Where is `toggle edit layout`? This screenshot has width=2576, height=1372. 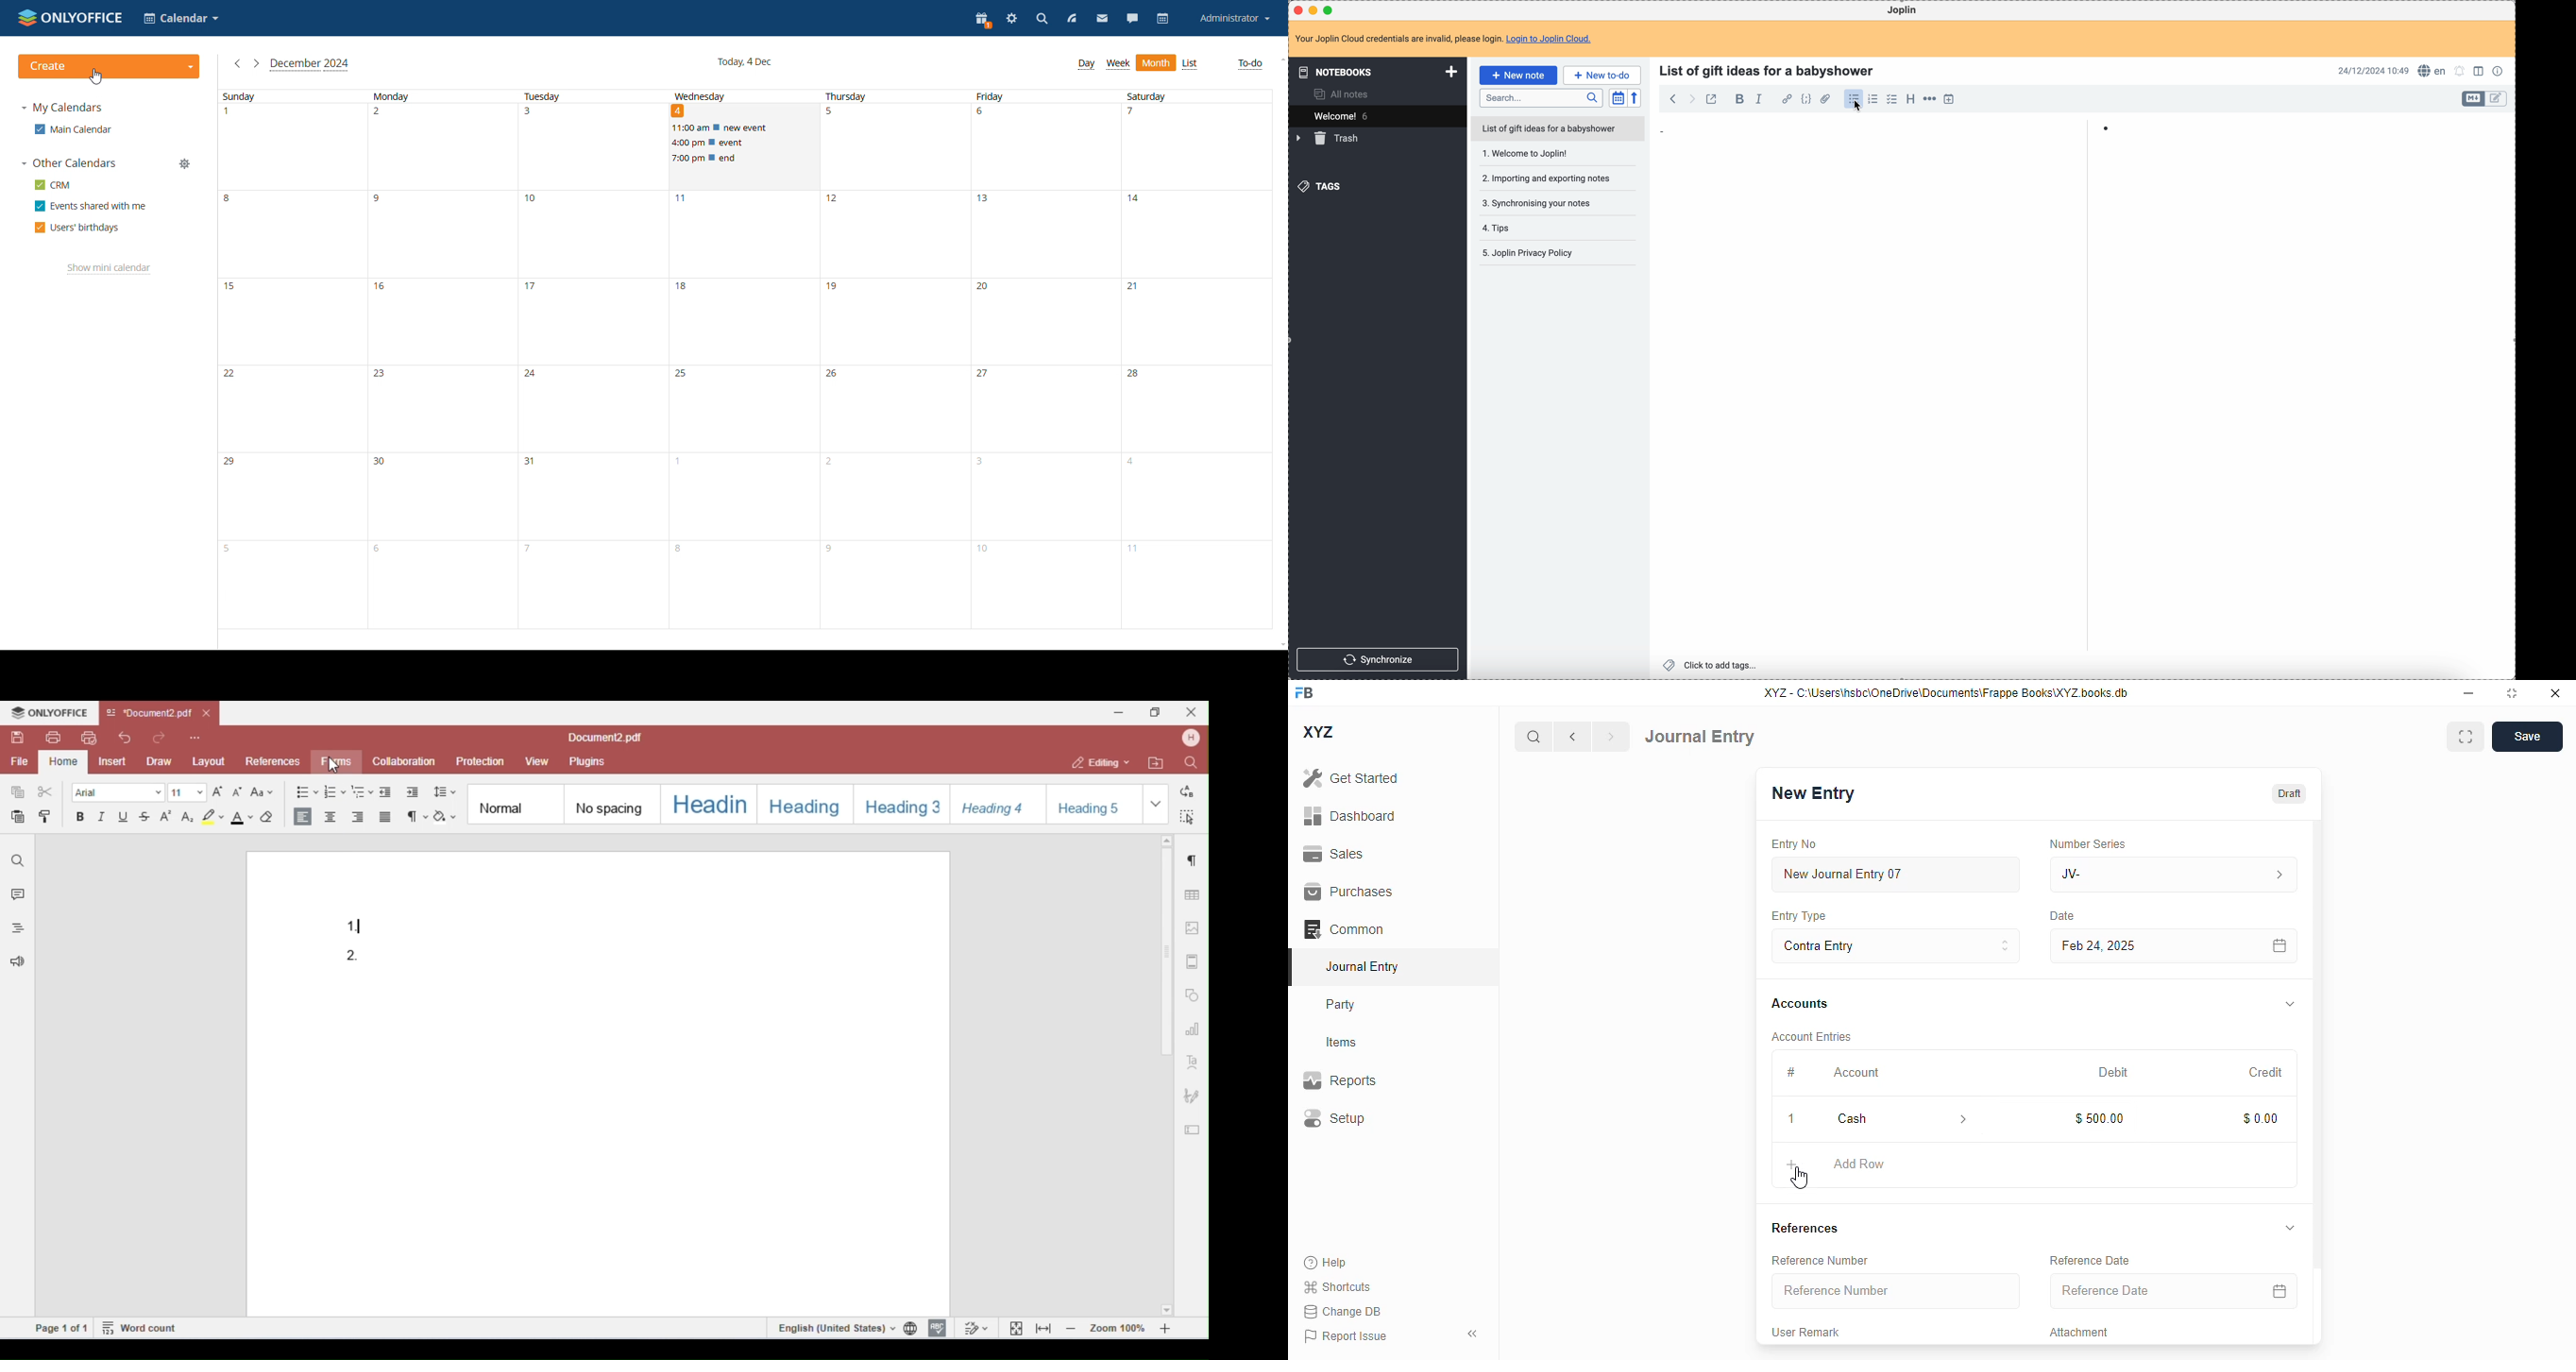
toggle edit layout is located at coordinates (2481, 72).